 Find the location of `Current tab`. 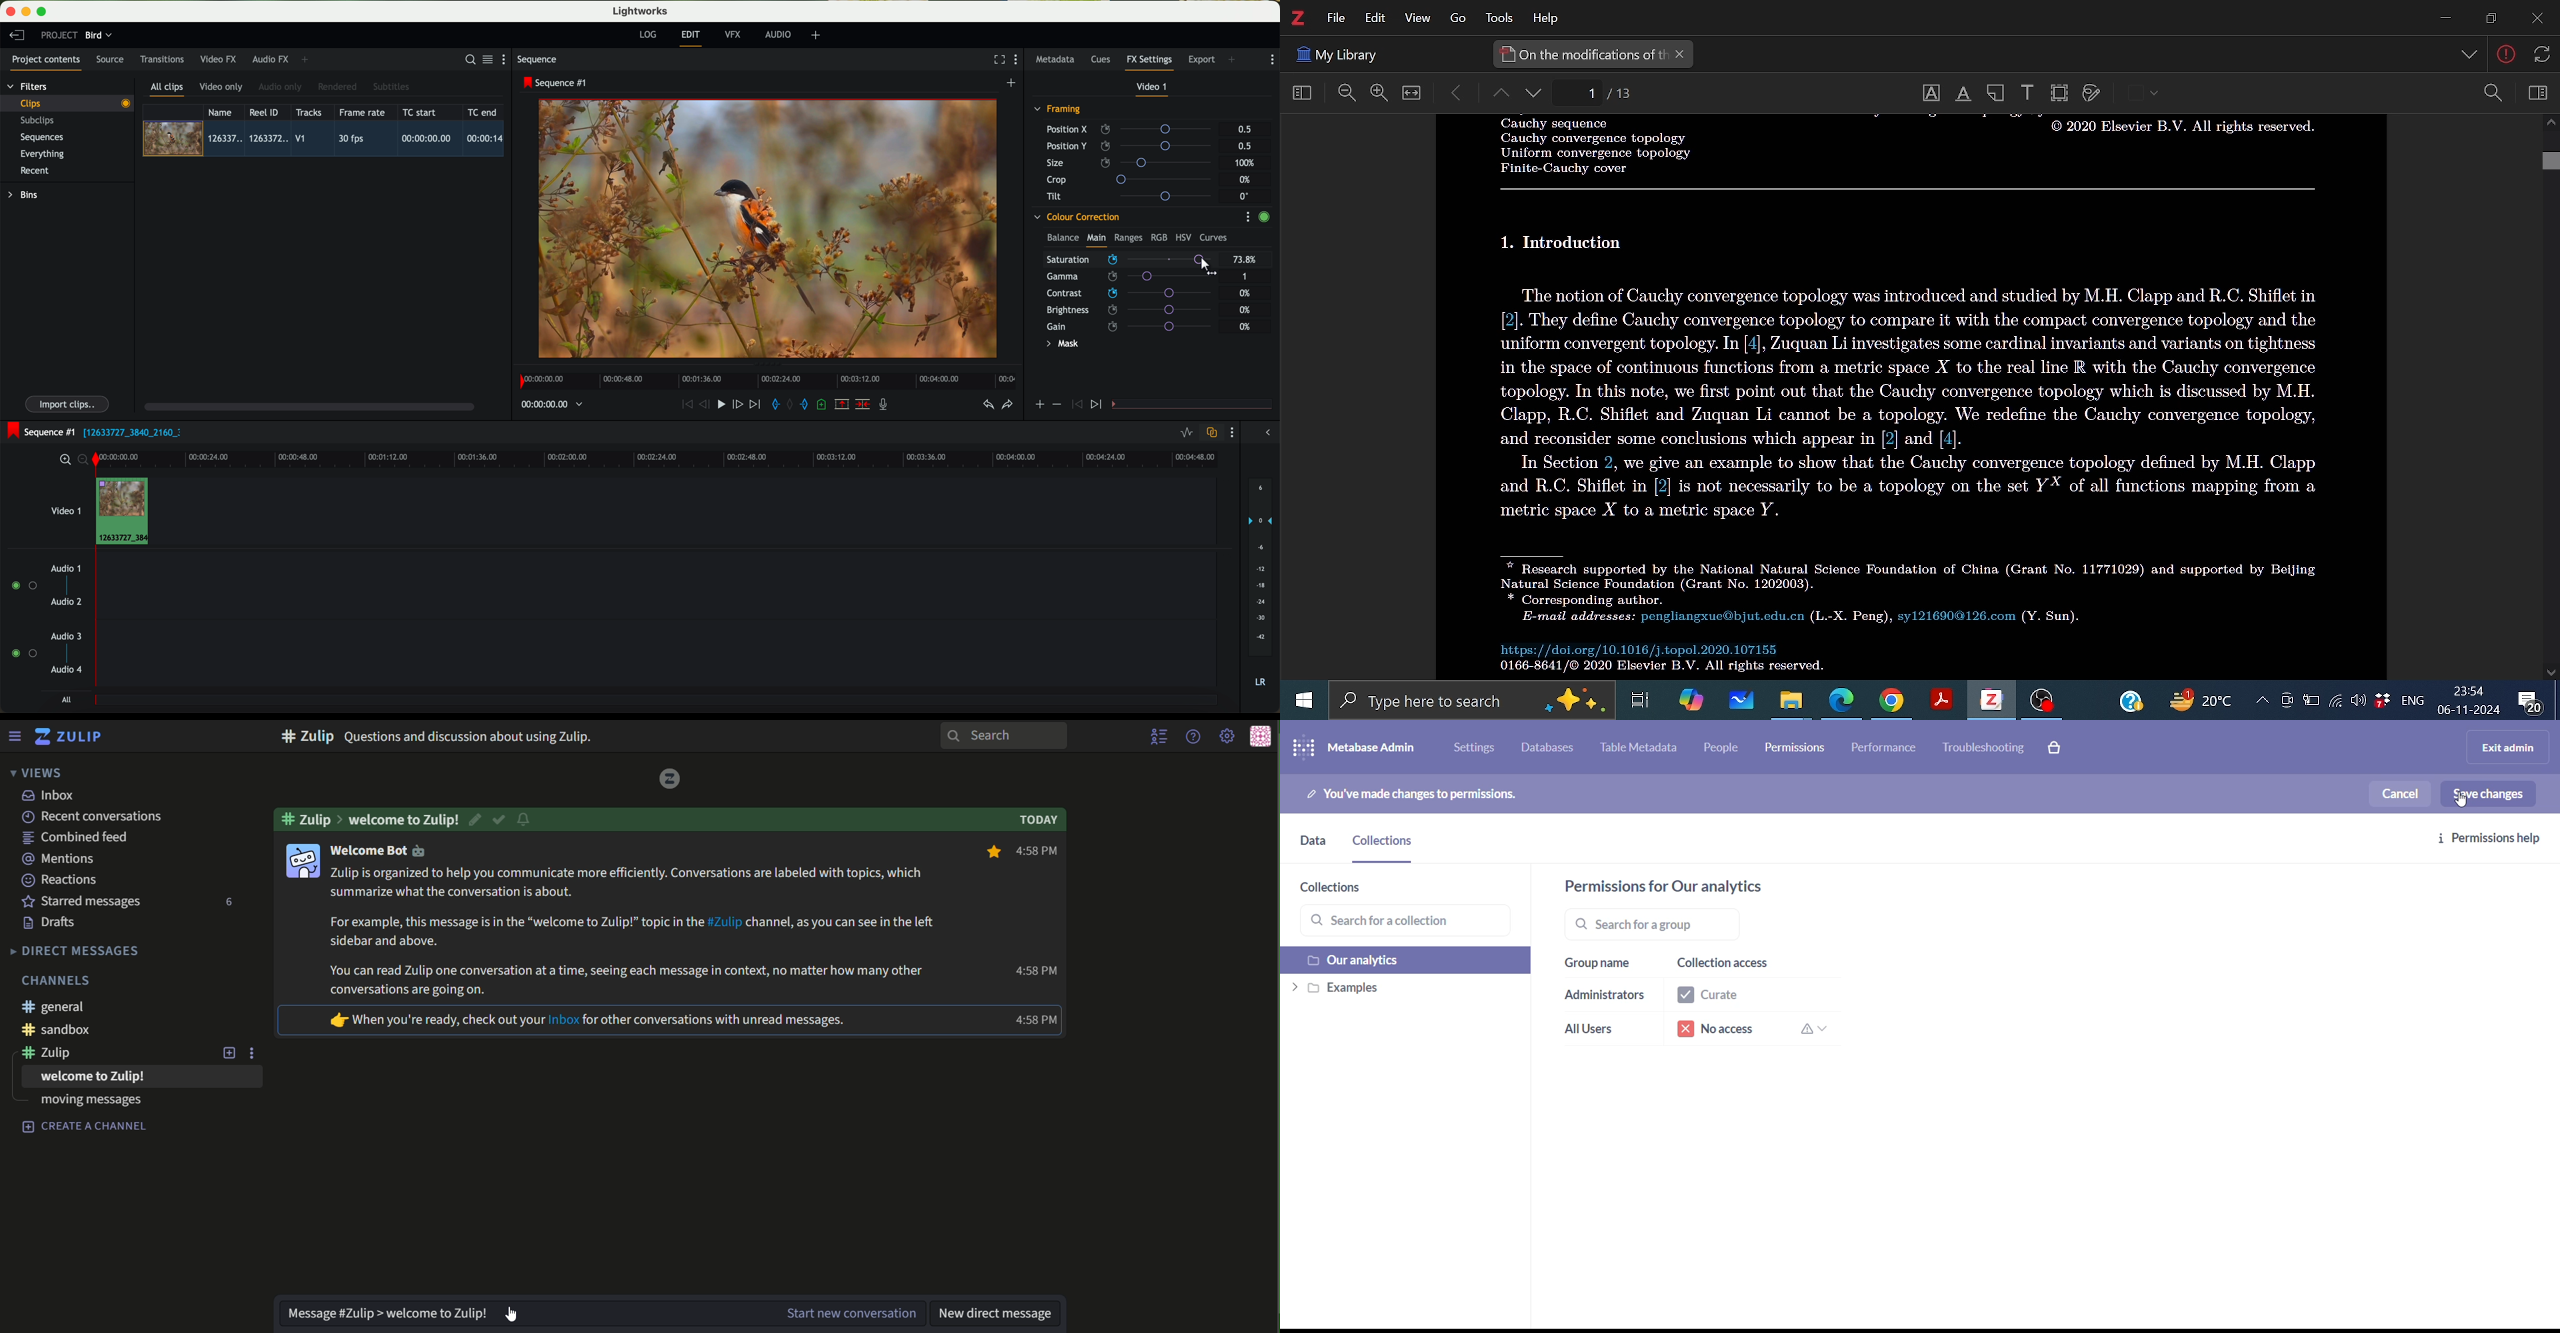

Current tab is located at coordinates (1581, 54).